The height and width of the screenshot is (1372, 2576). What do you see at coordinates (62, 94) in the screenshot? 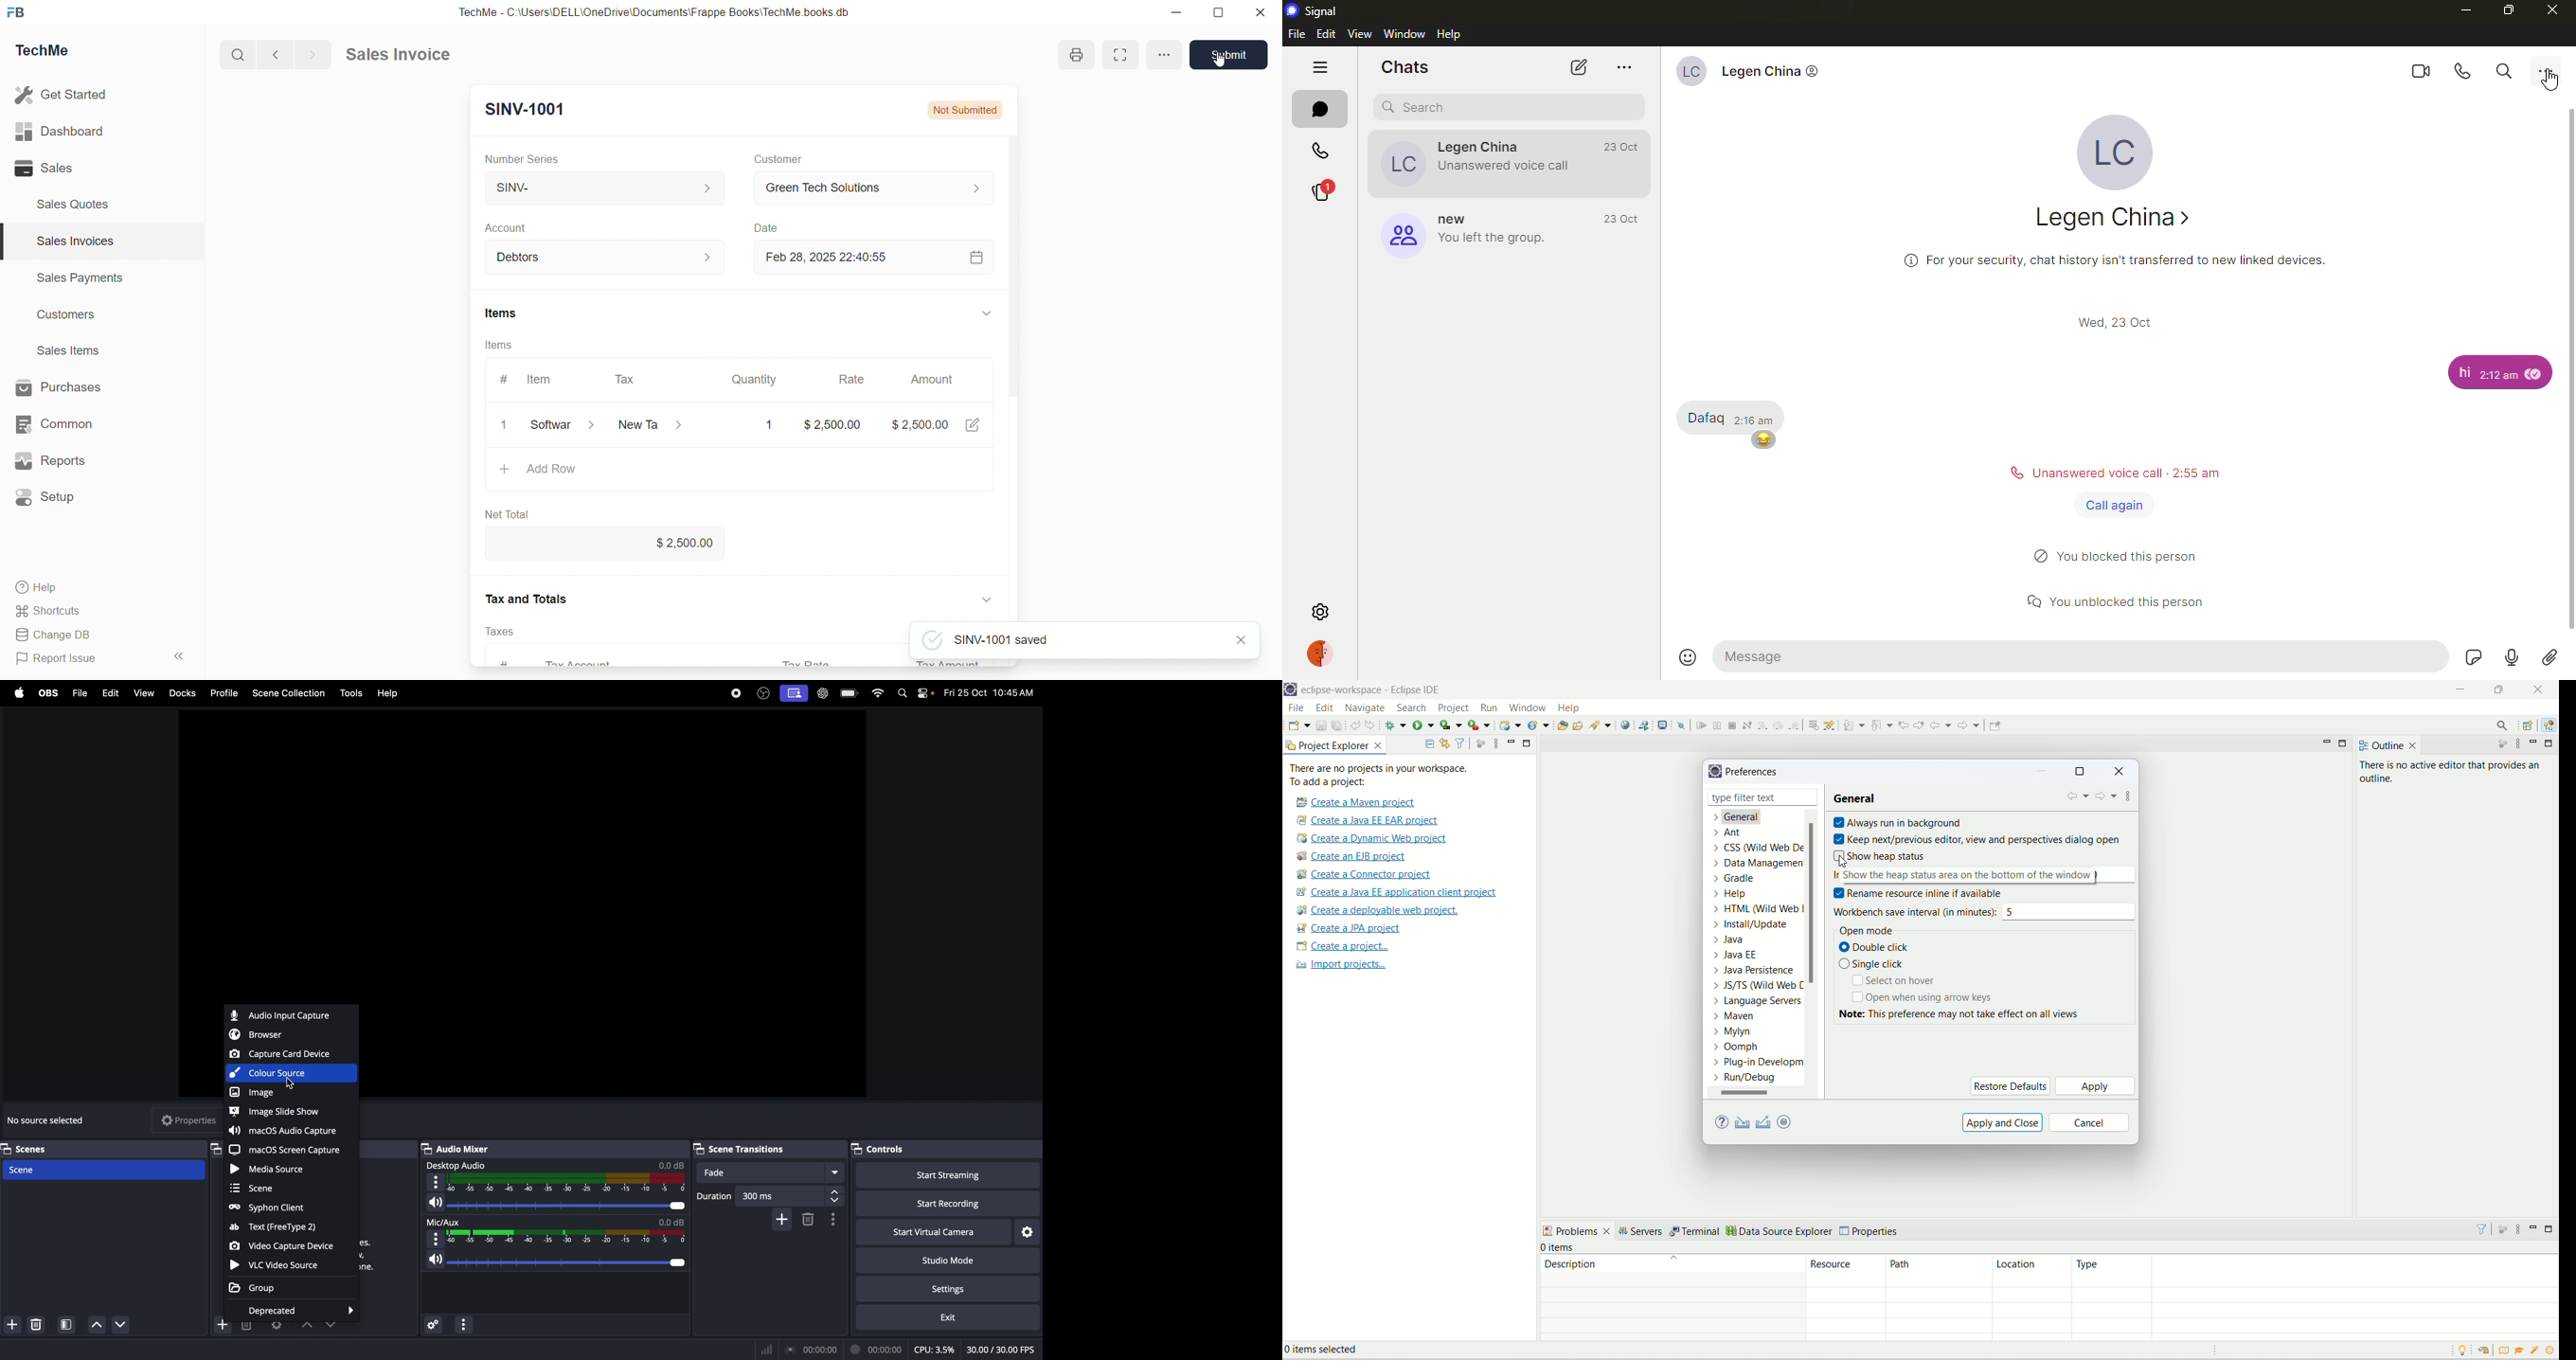
I see `Get Started` at bounding box center [62, 94].